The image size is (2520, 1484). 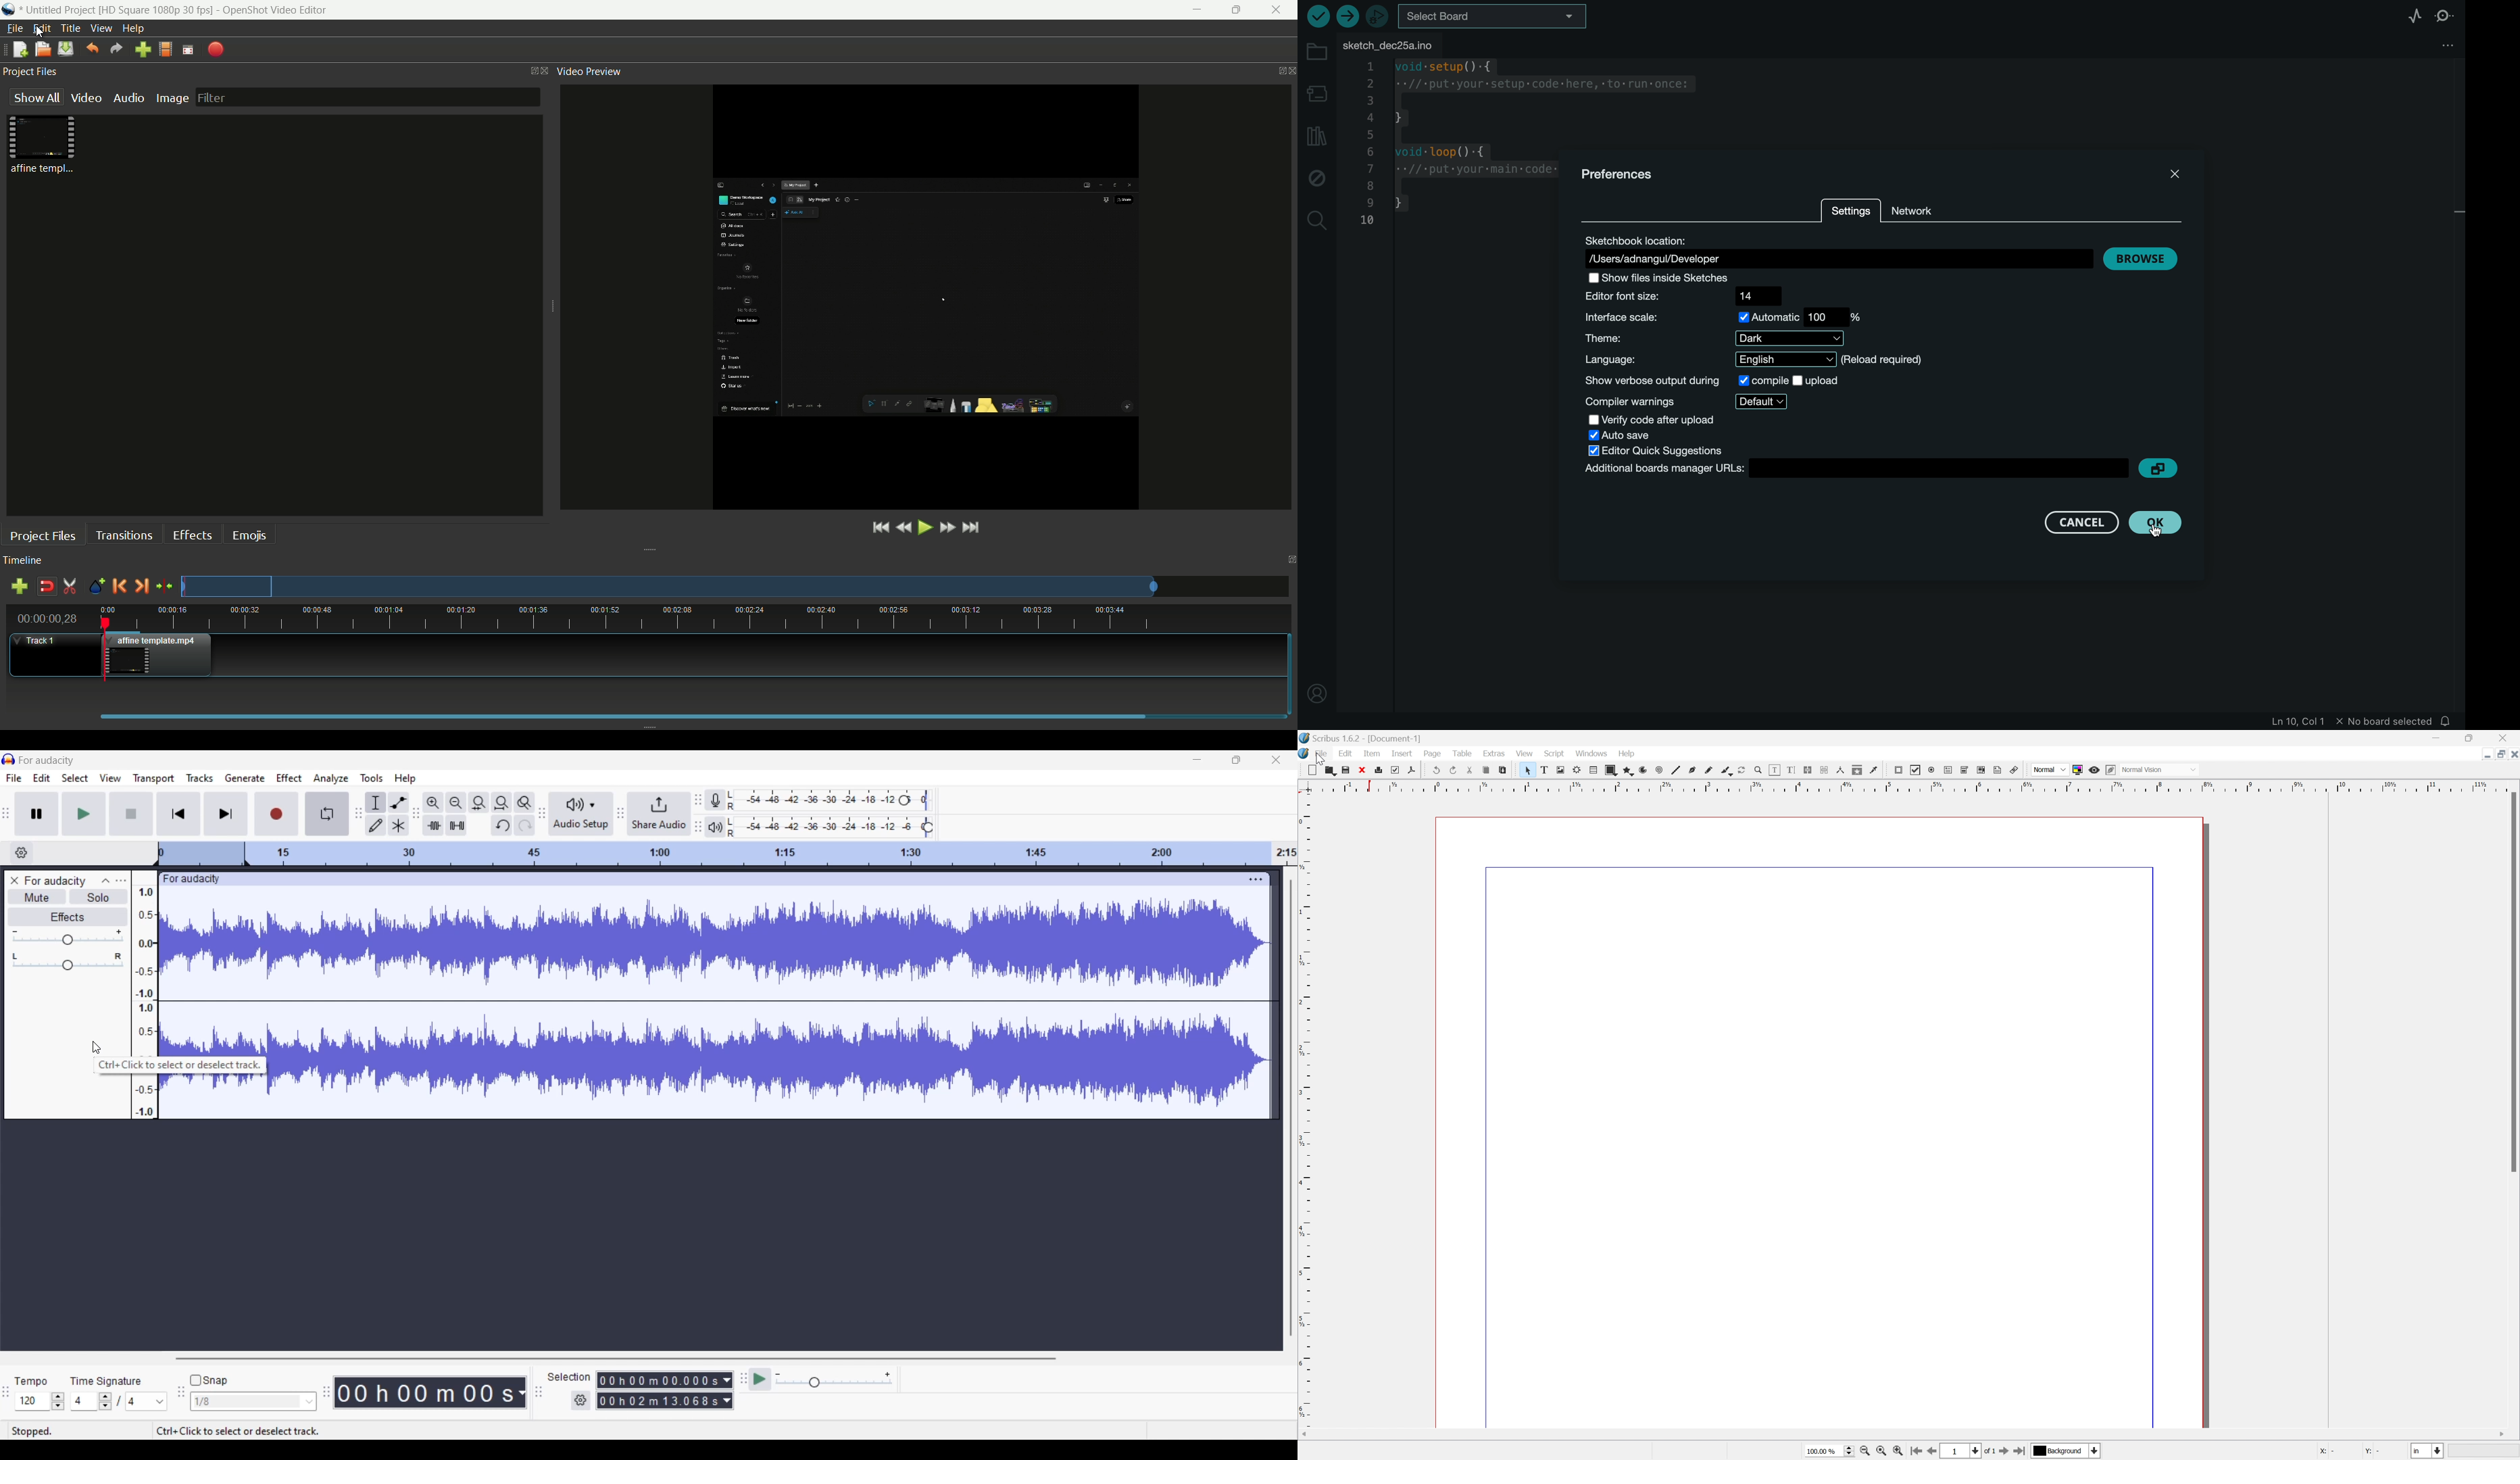 What do you see at coordinates (1466, 755) in the screenshot?
I see `Table` at bounding box center [1466, 755].